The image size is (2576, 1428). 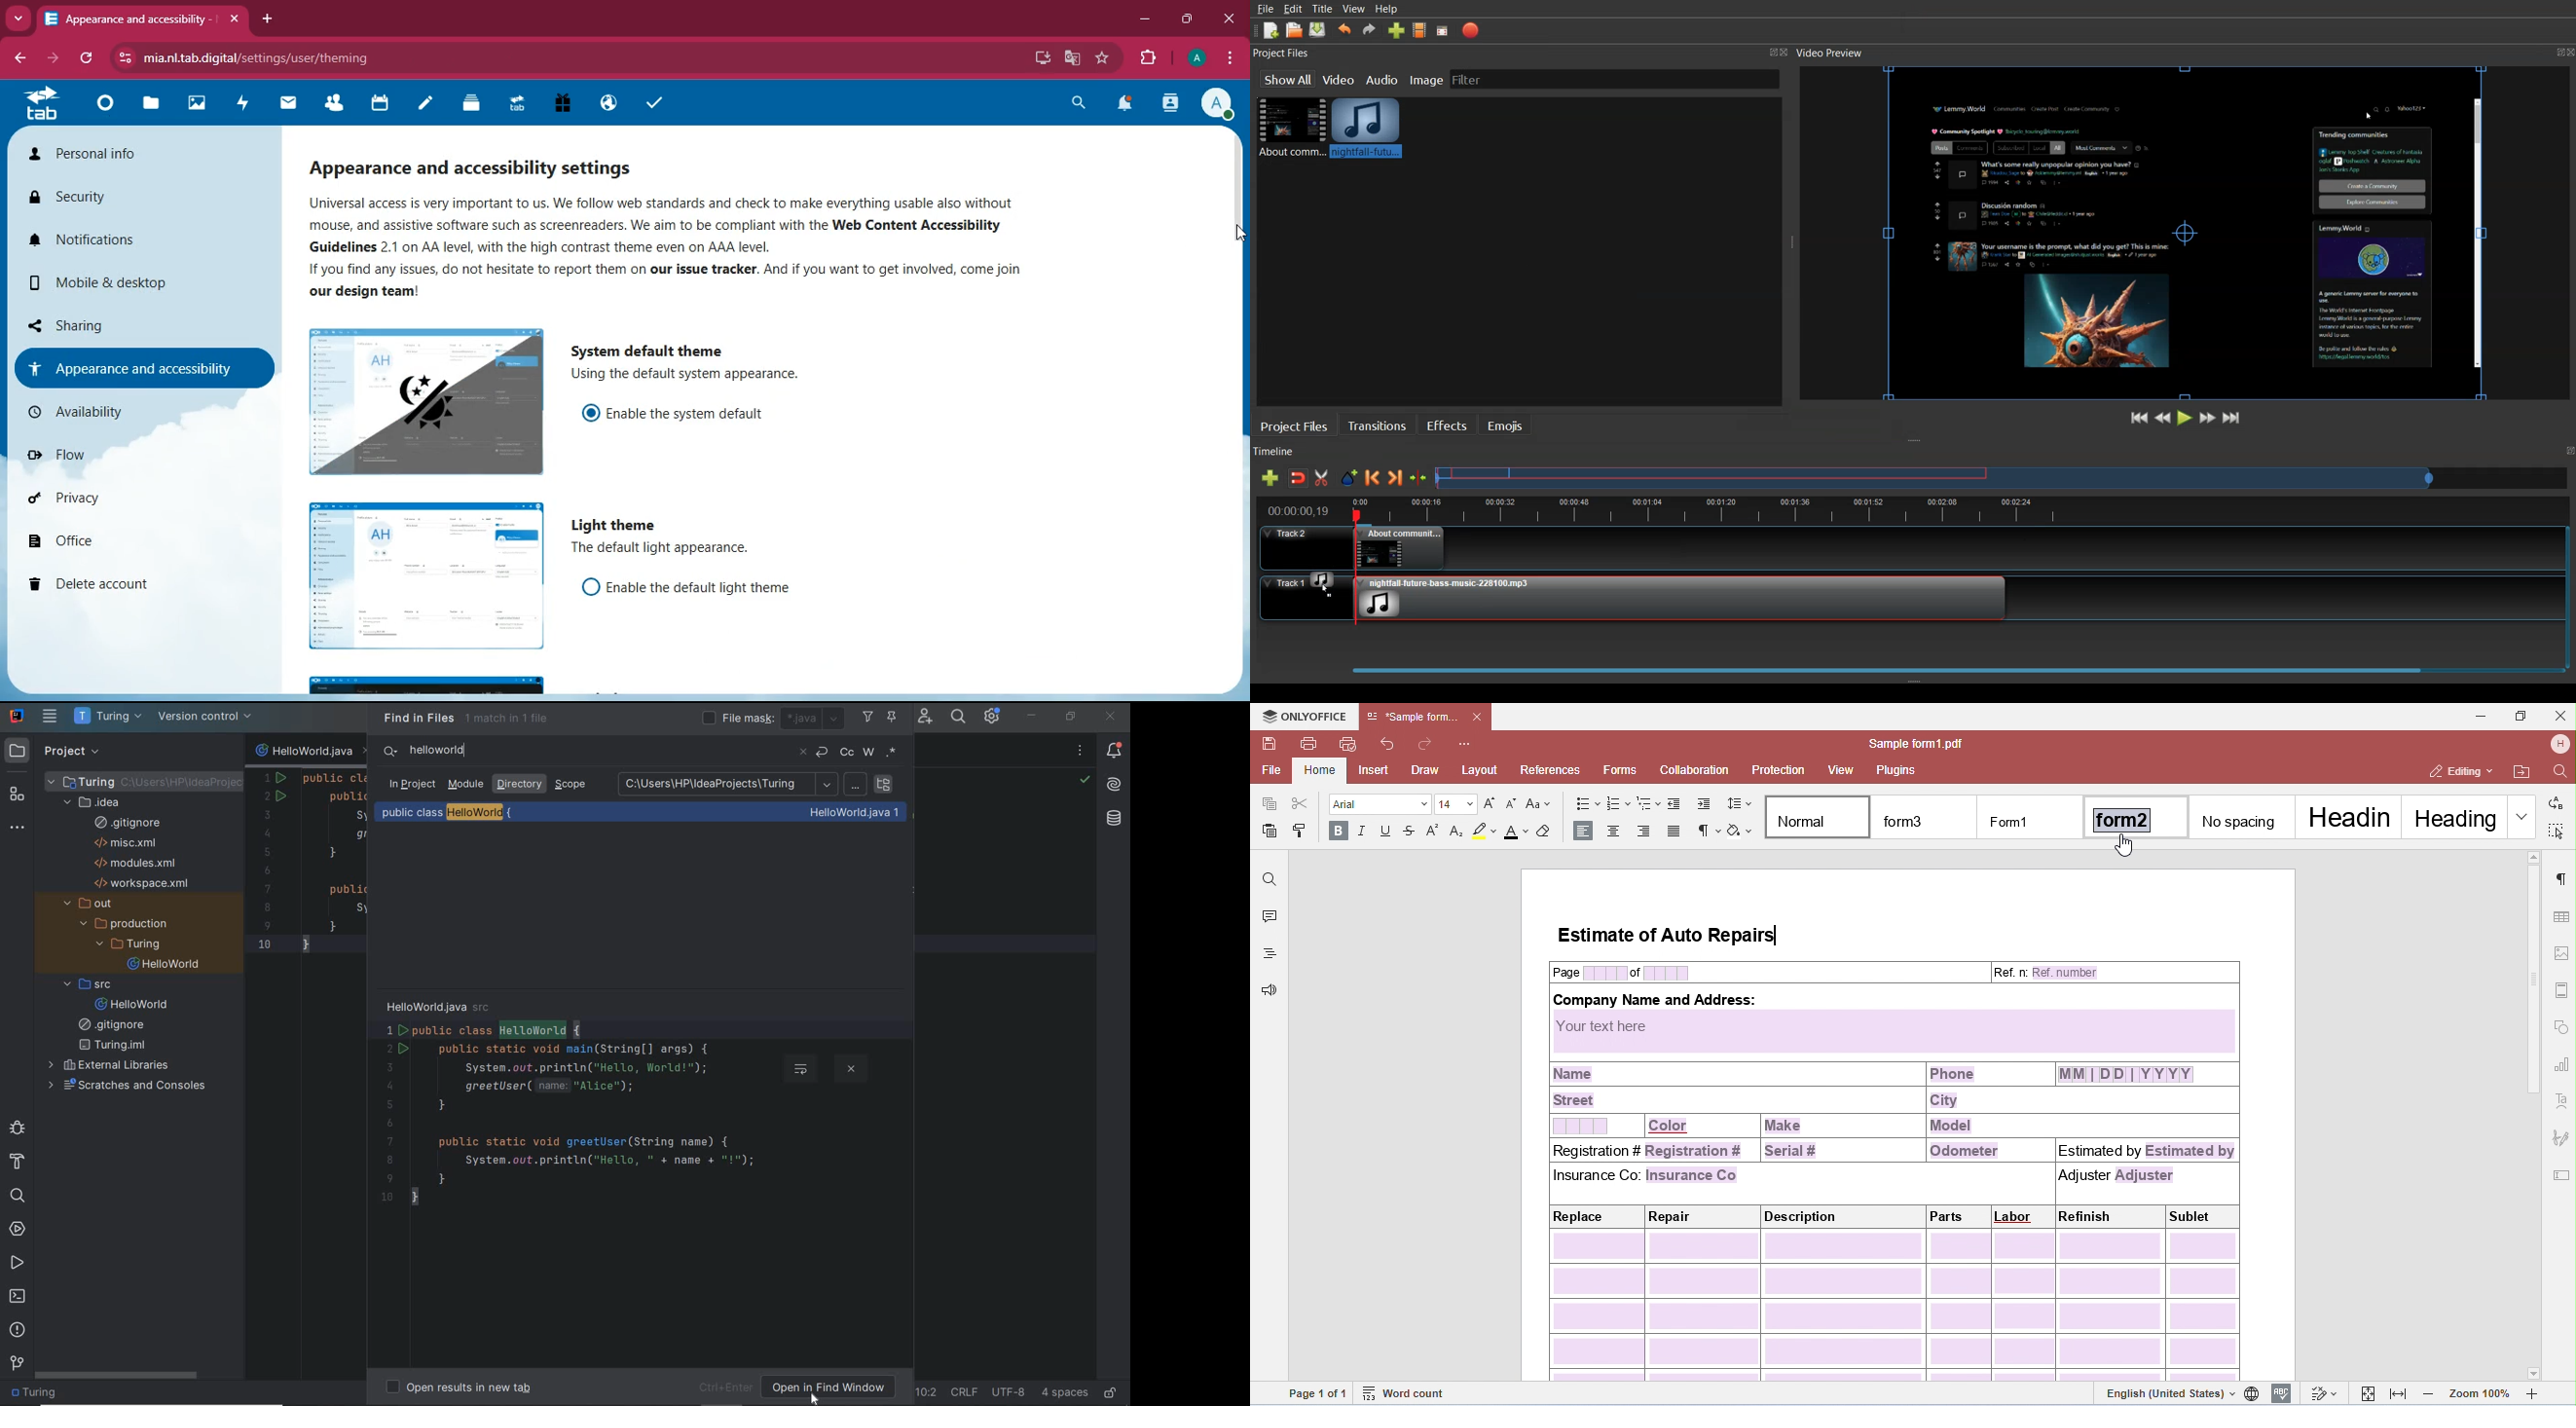 I want to click on google translate, so click(x=1071, y=59).